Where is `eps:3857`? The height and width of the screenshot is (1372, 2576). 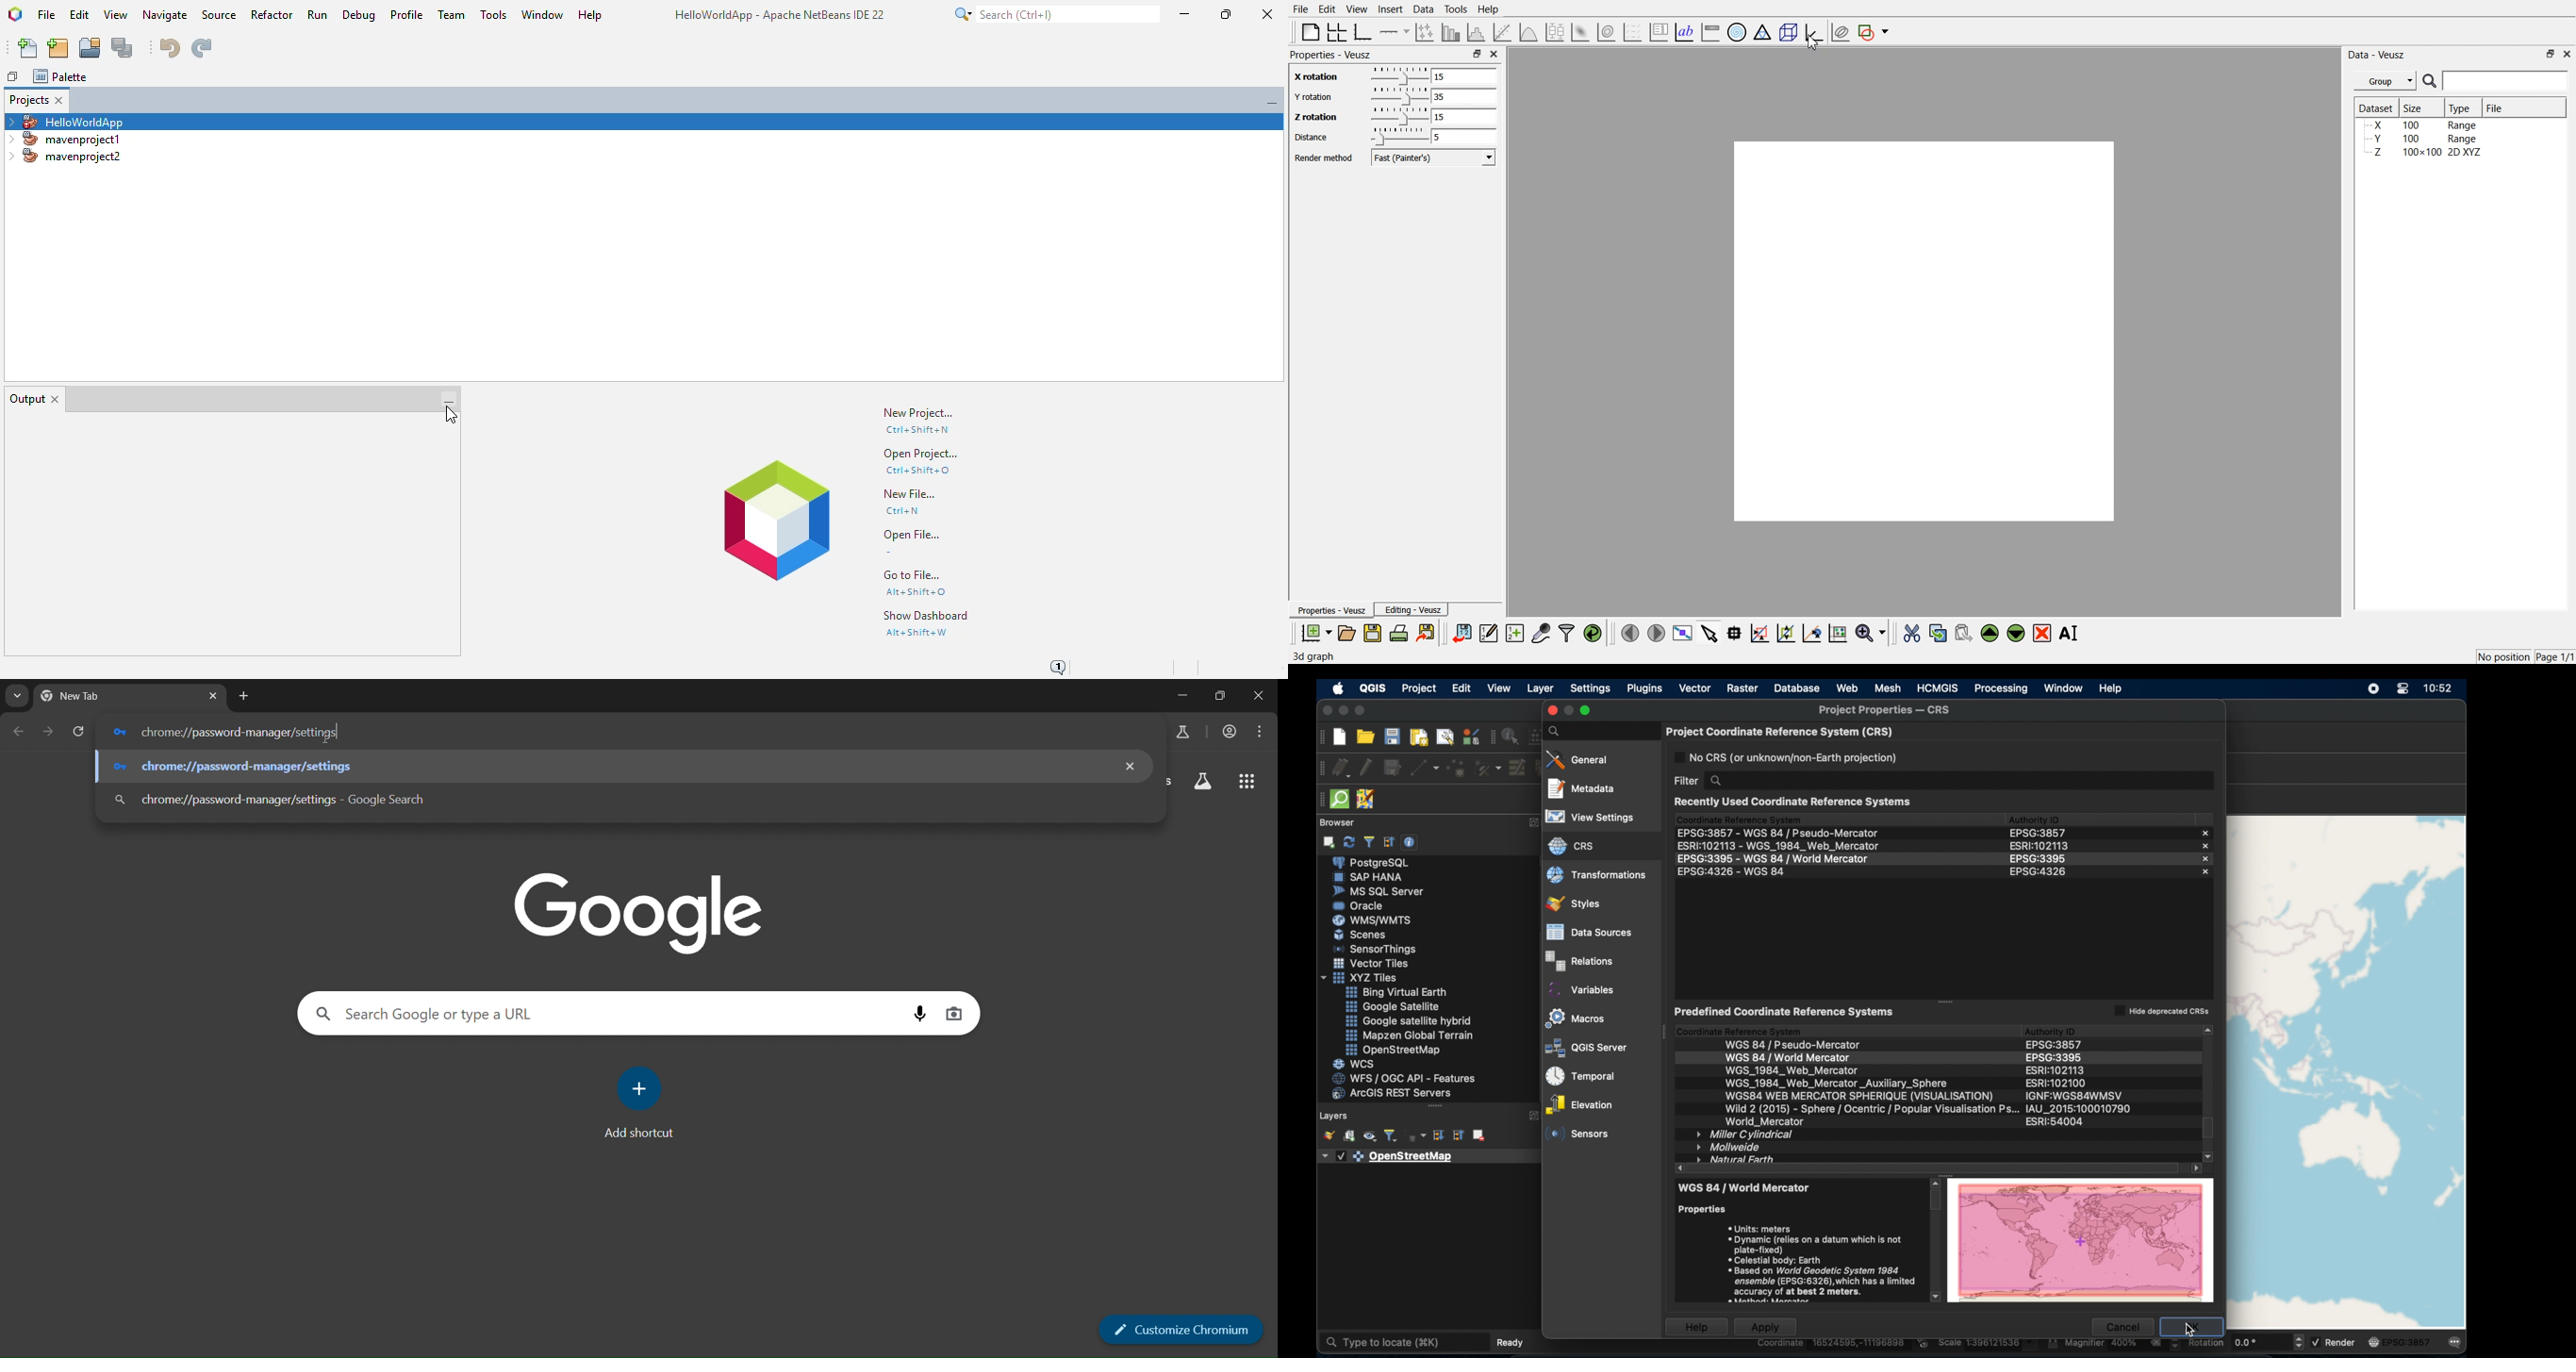
eps:3857 is located at coordinates (2037, 832).